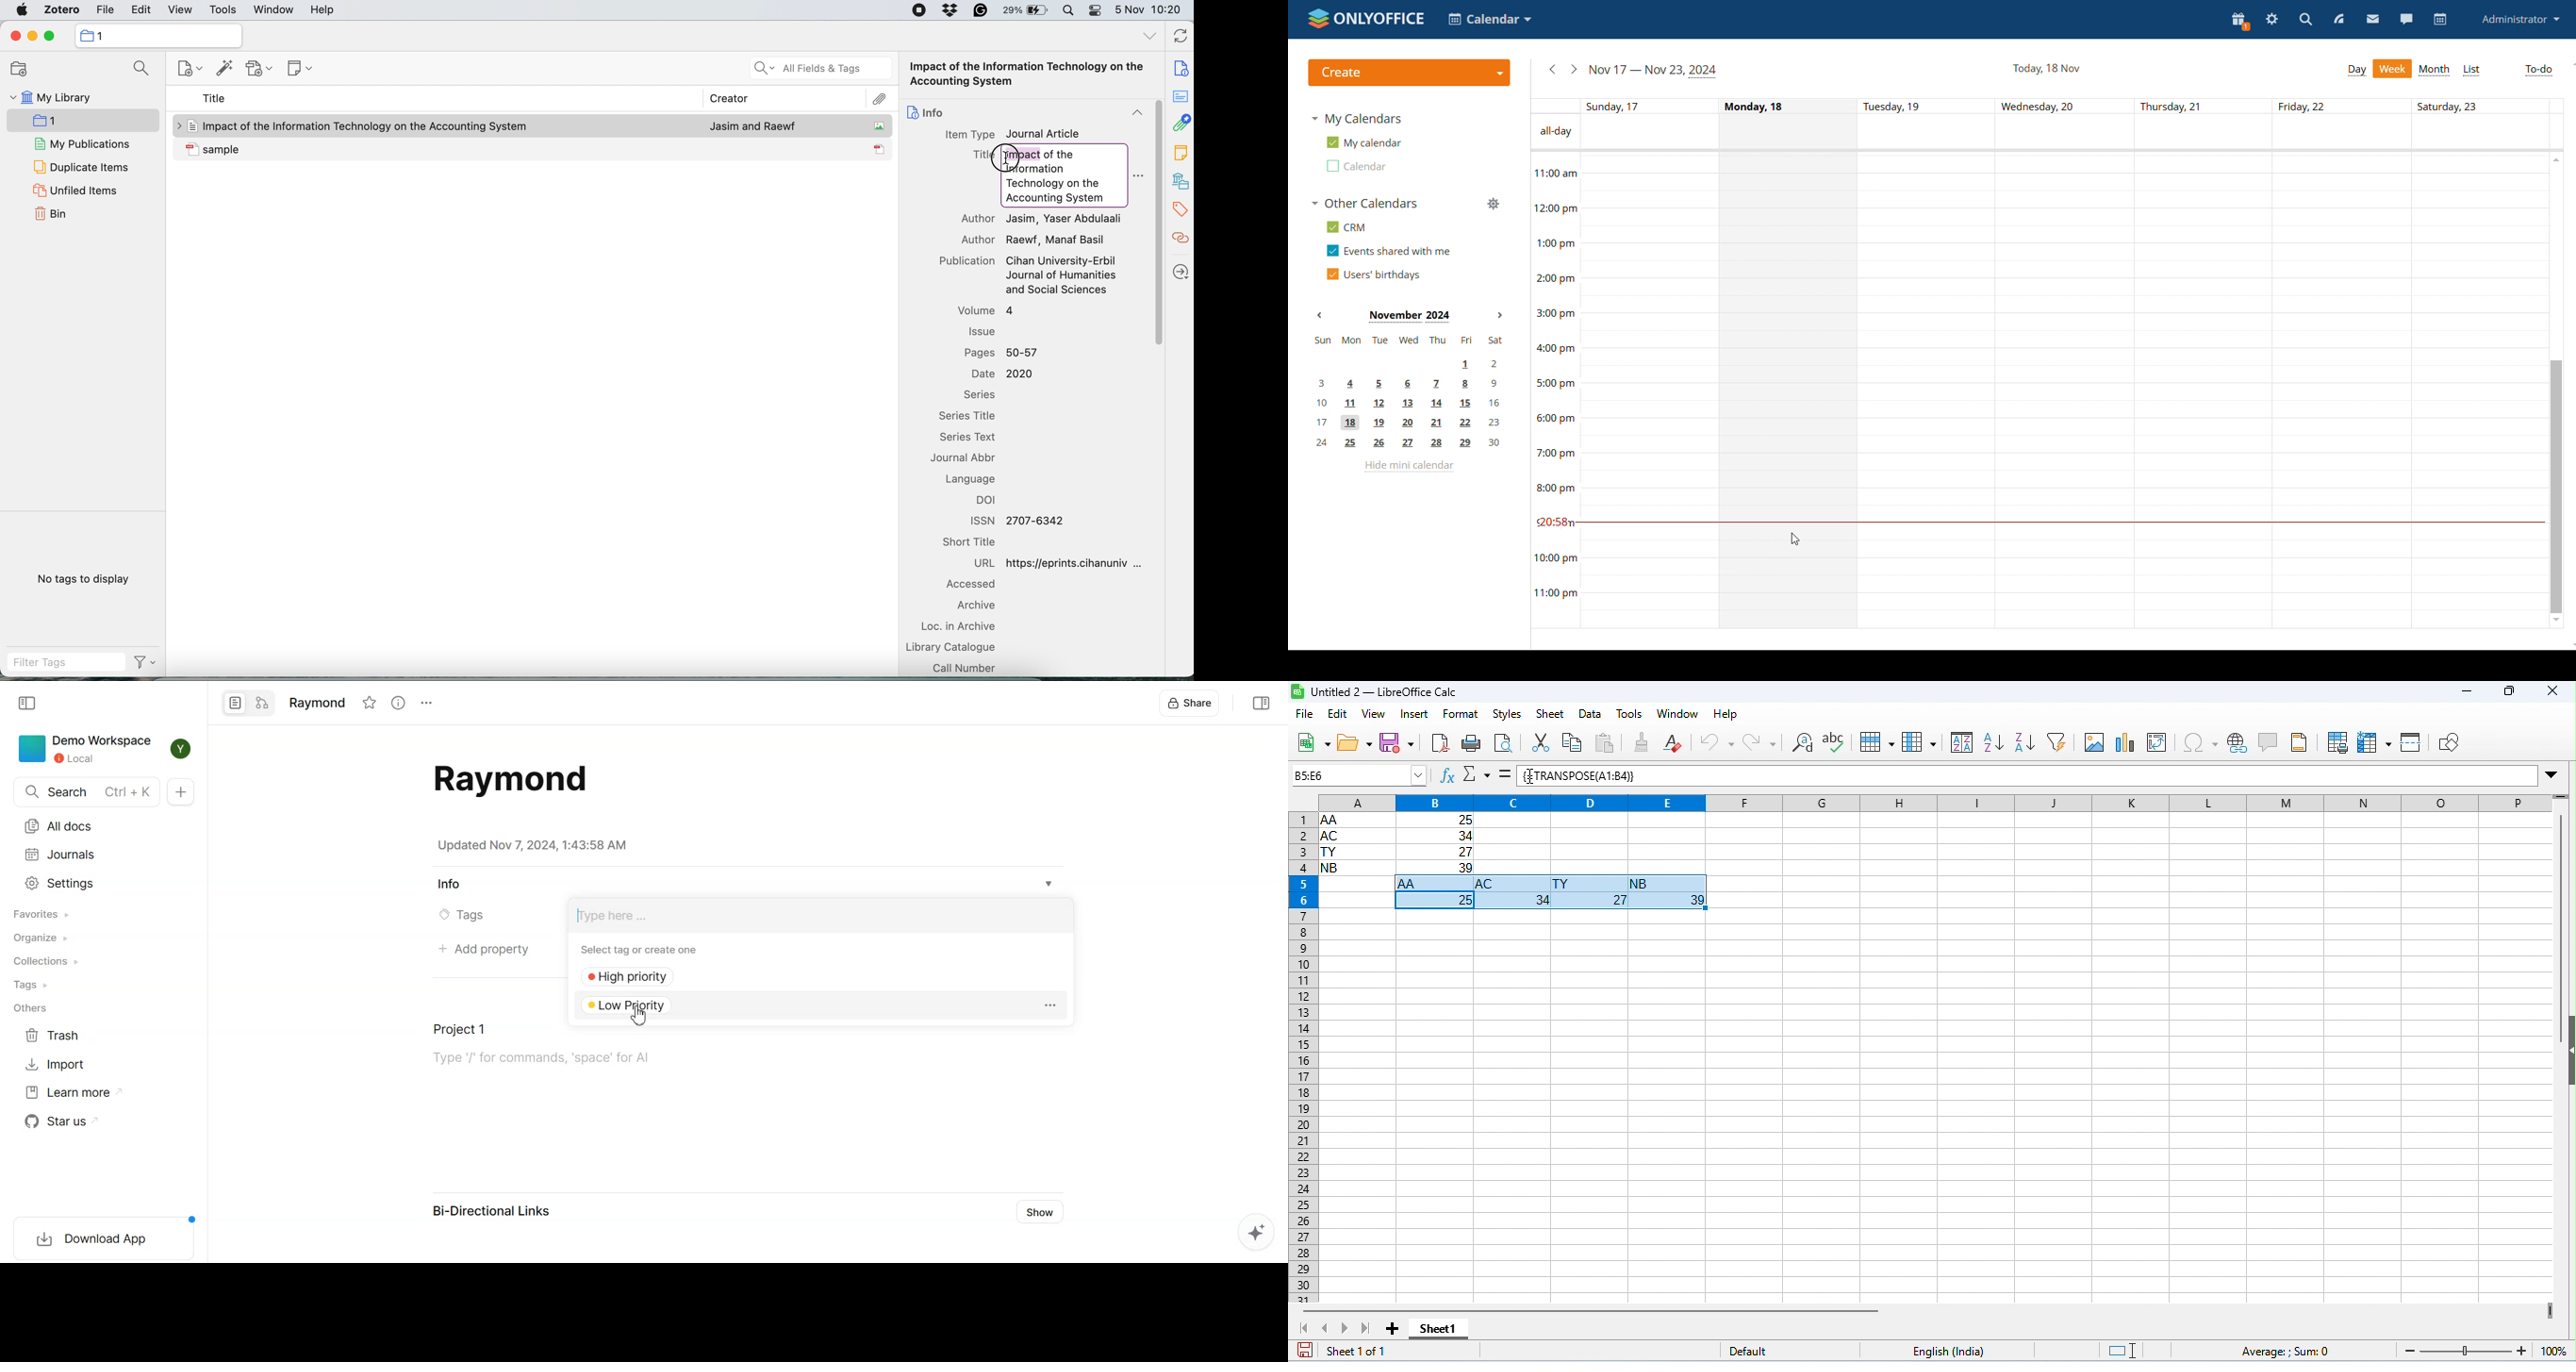 The width and height of the screenshot is (2576, 1372). Describe the element at coordinates (299, 69) in the screenshot. I see `new note` at that location.